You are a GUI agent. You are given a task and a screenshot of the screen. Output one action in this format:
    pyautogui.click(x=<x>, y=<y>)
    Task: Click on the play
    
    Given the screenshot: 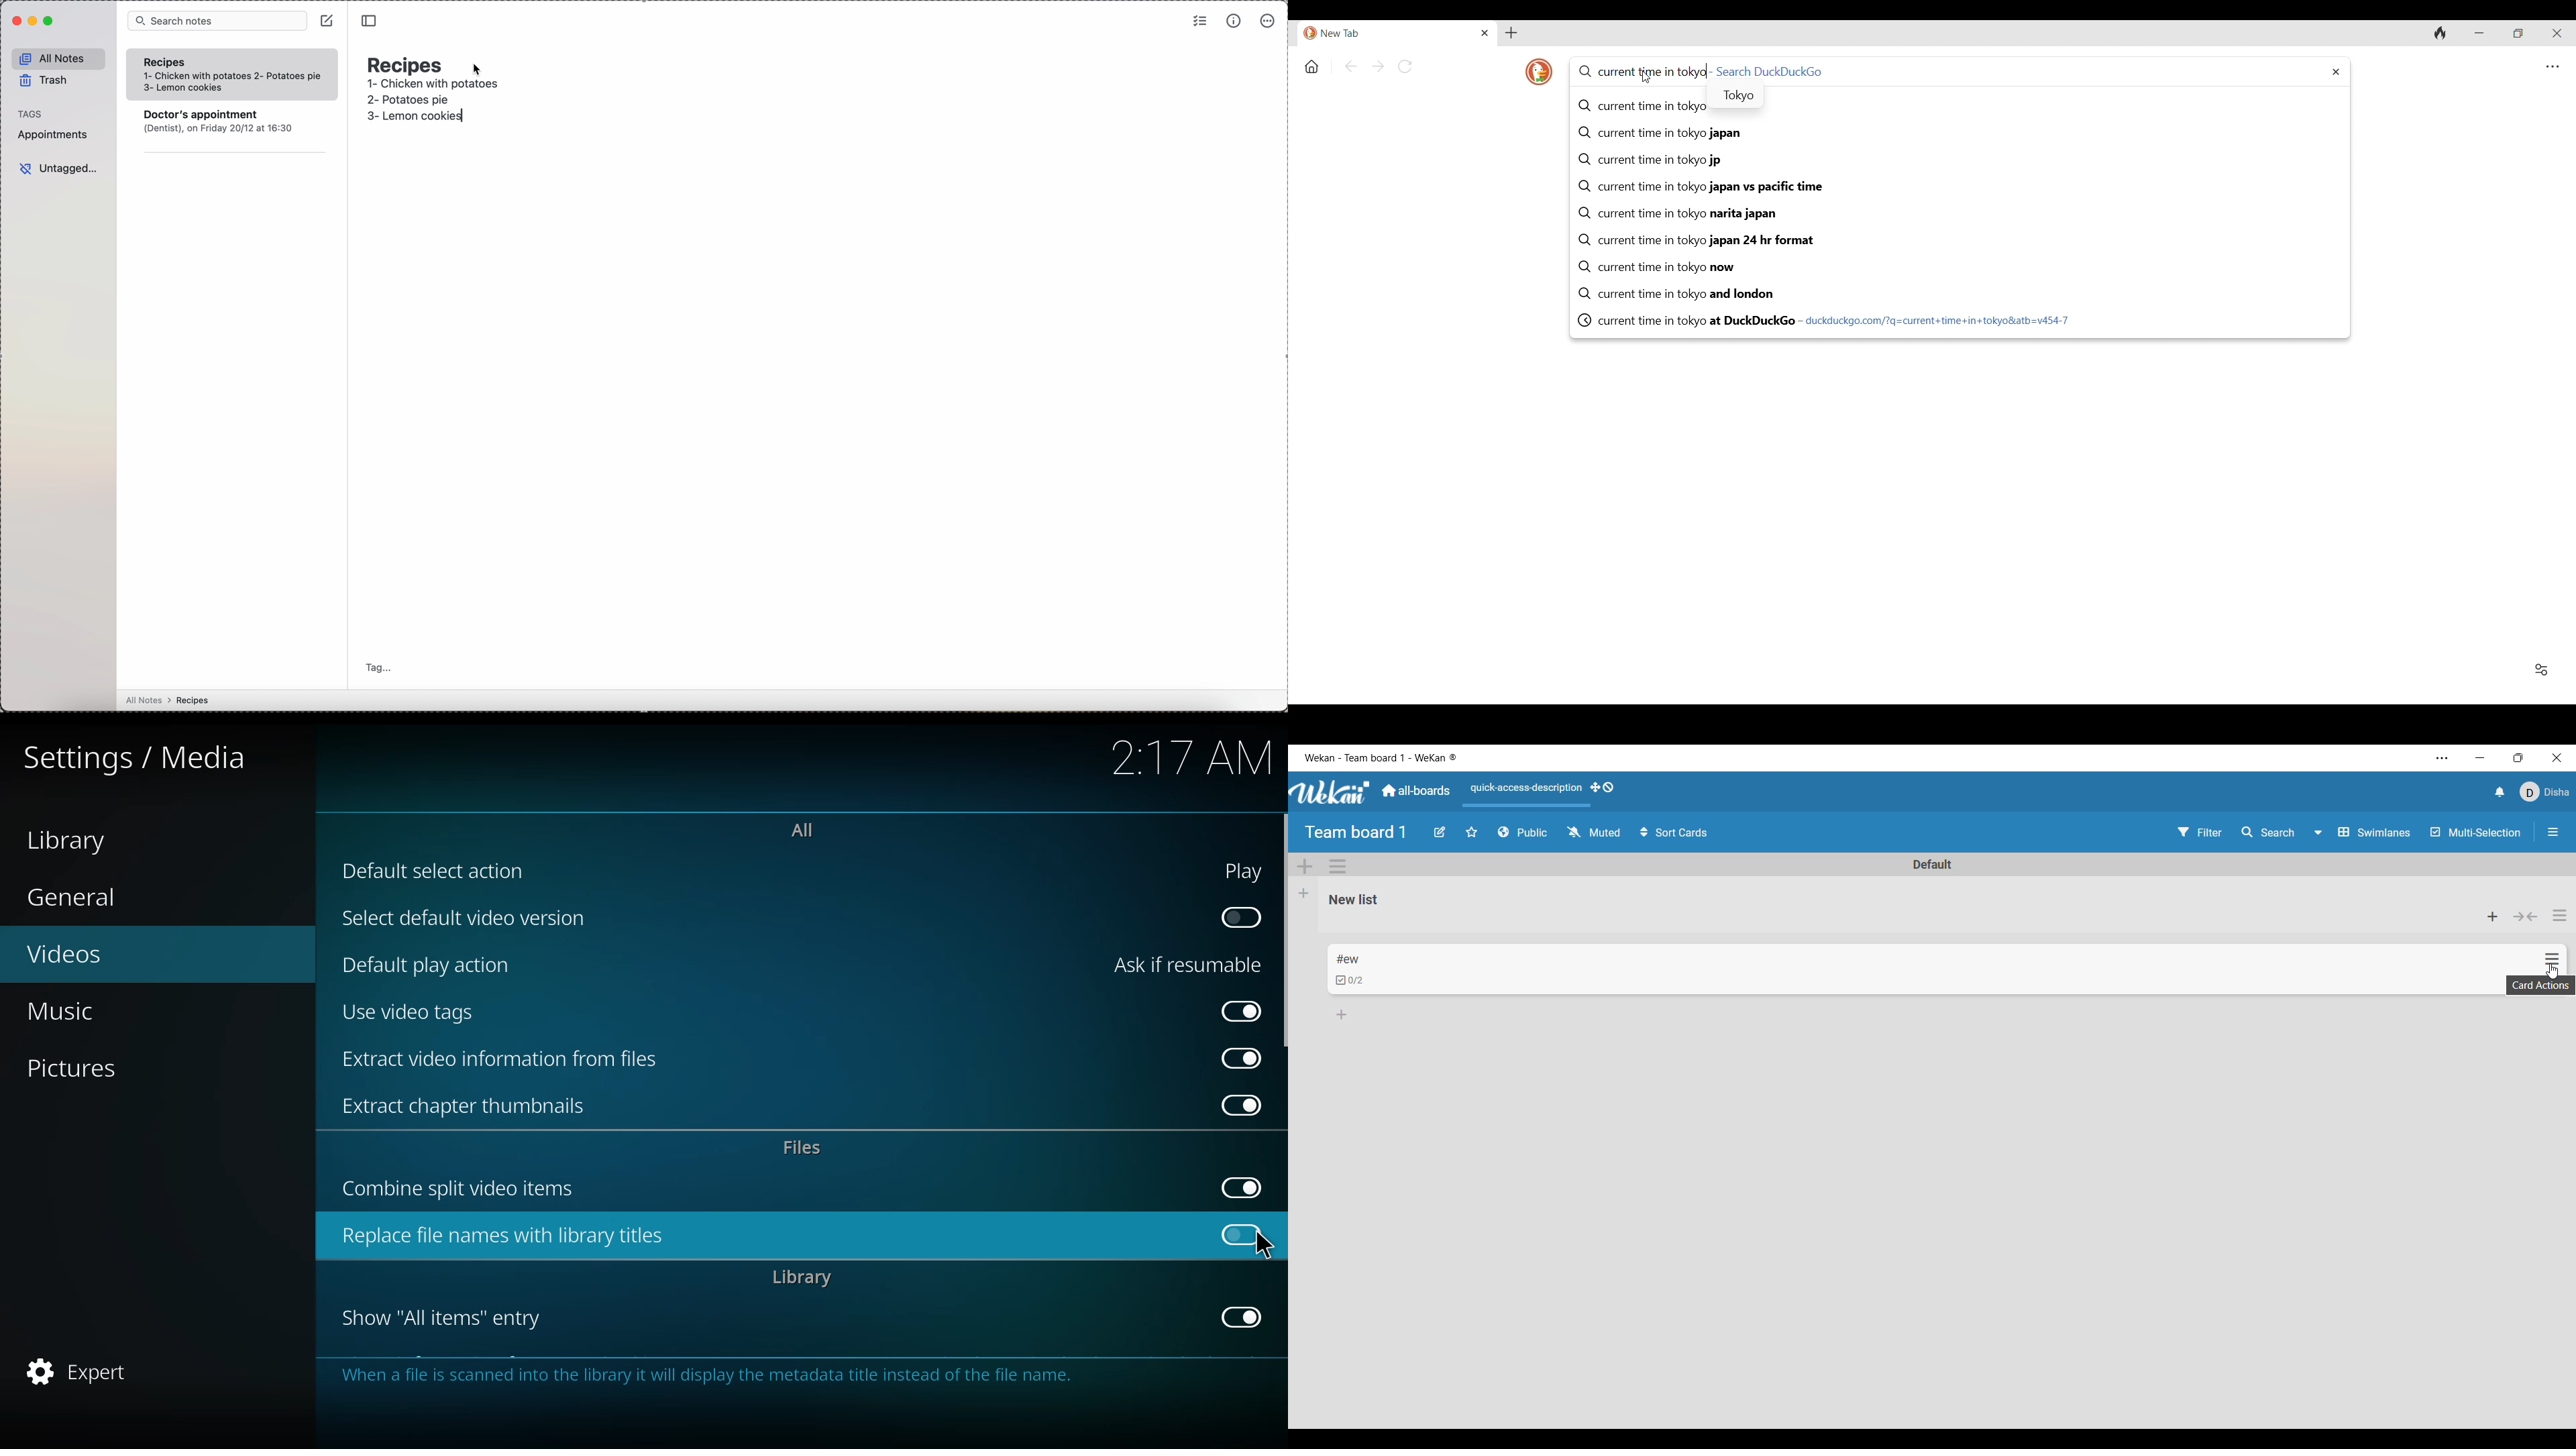 What is the action you would take?
    pyautogui.click(x=1237, y=870)
    